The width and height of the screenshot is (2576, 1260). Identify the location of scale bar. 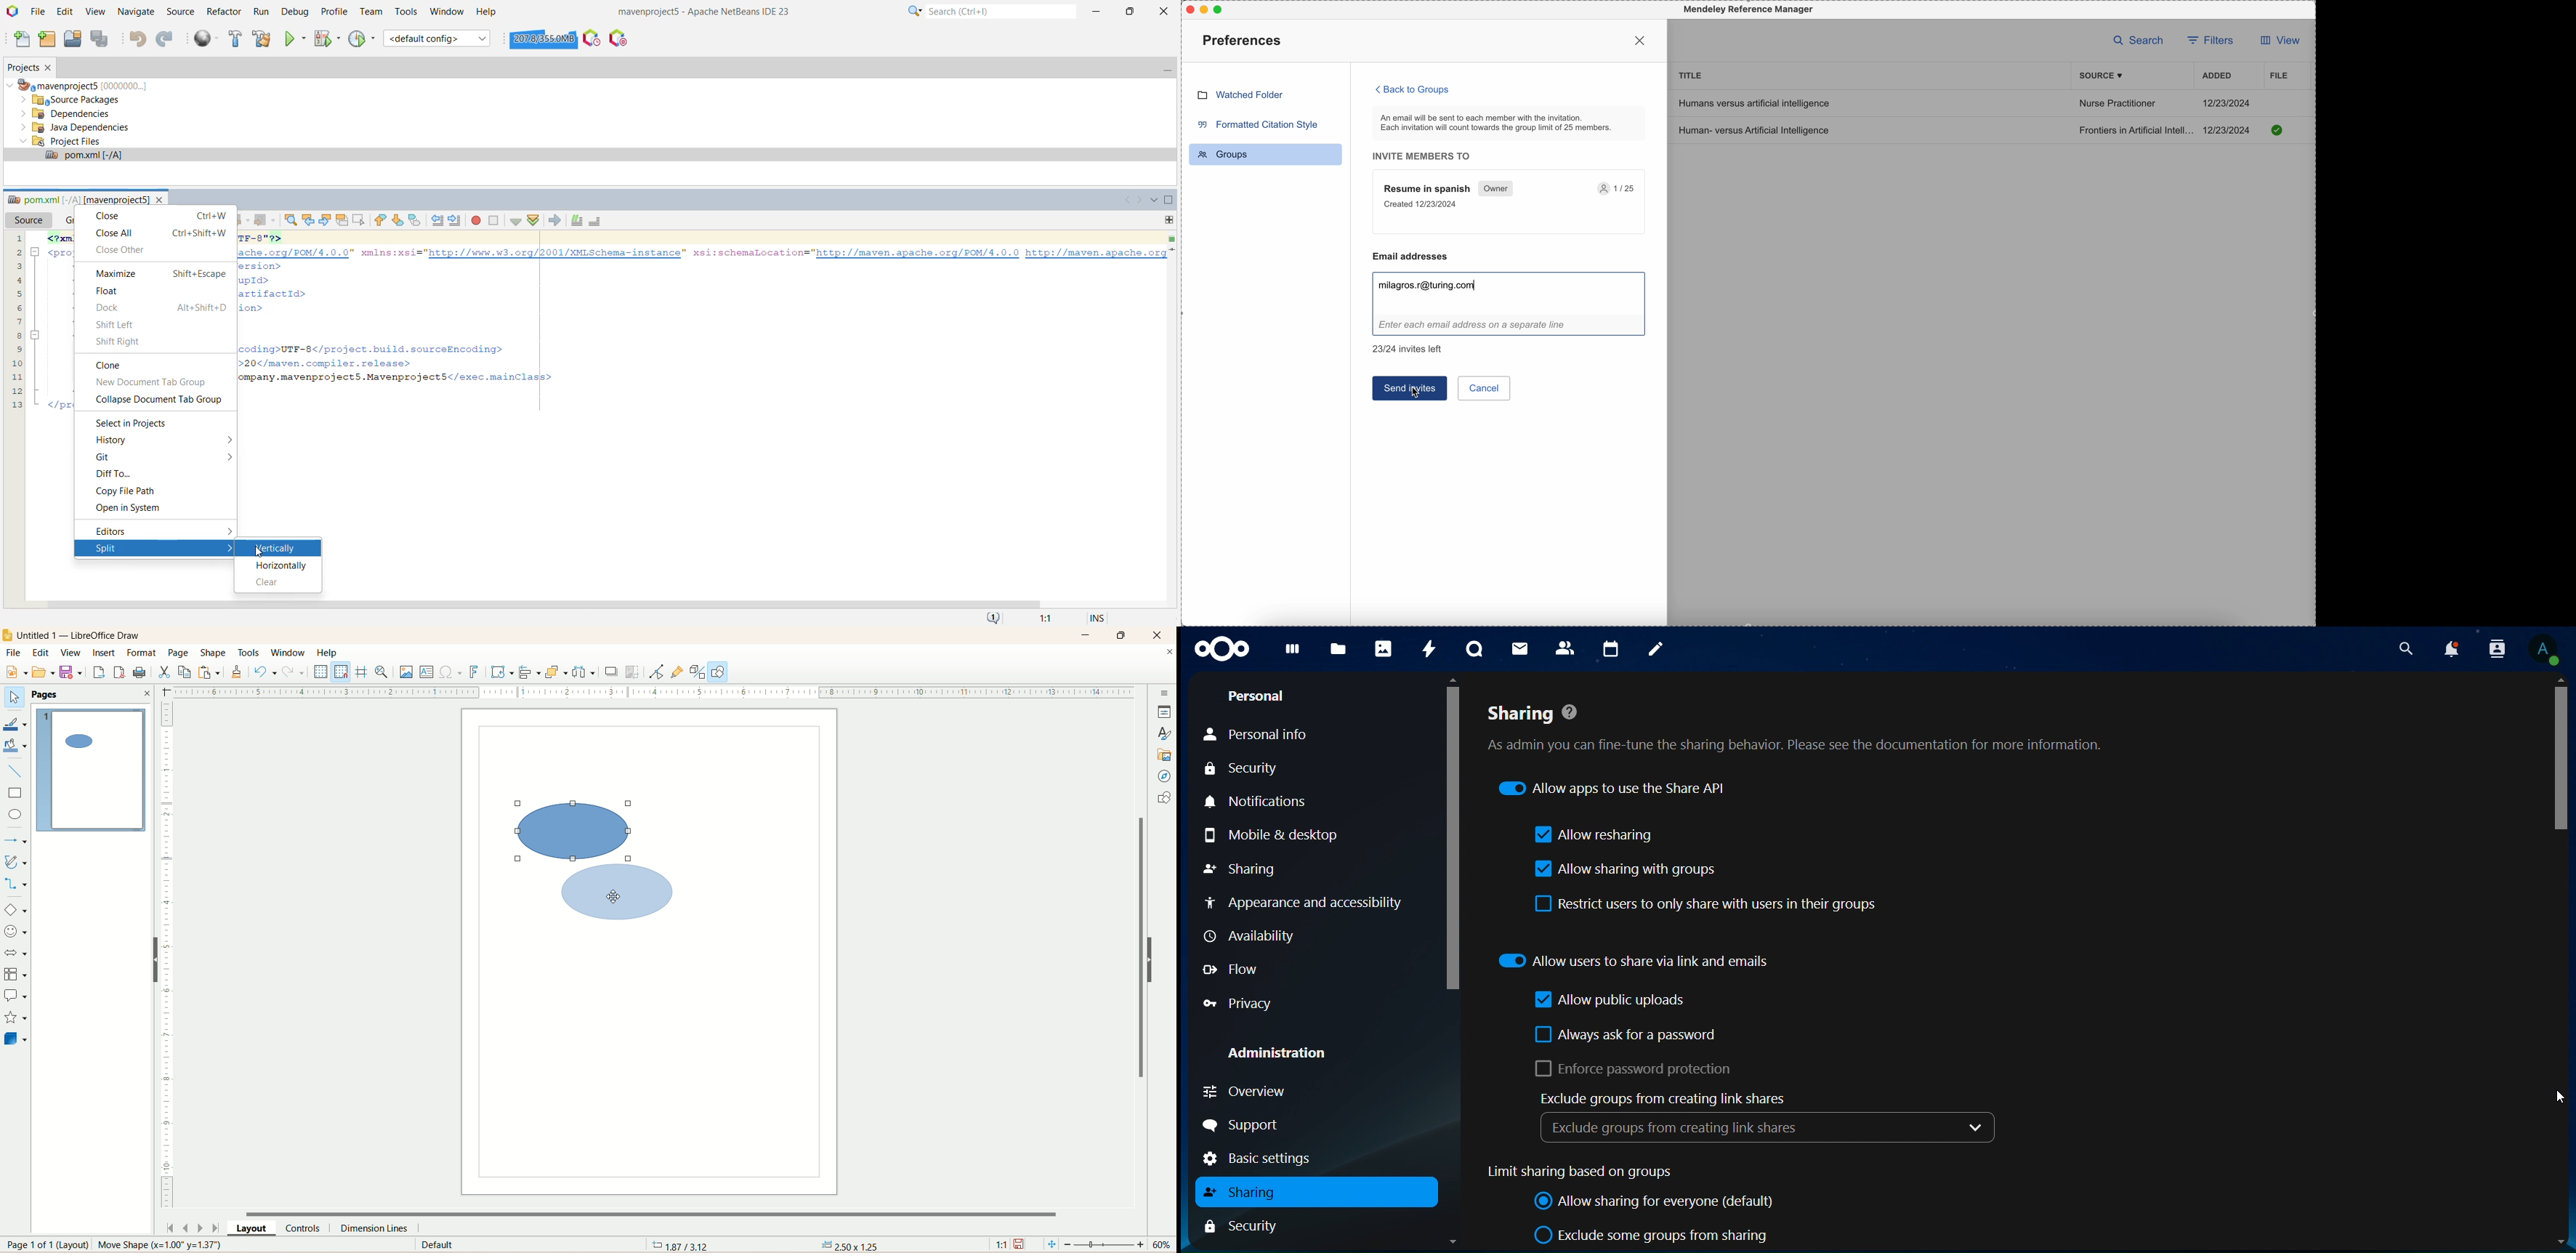
(655, 693).